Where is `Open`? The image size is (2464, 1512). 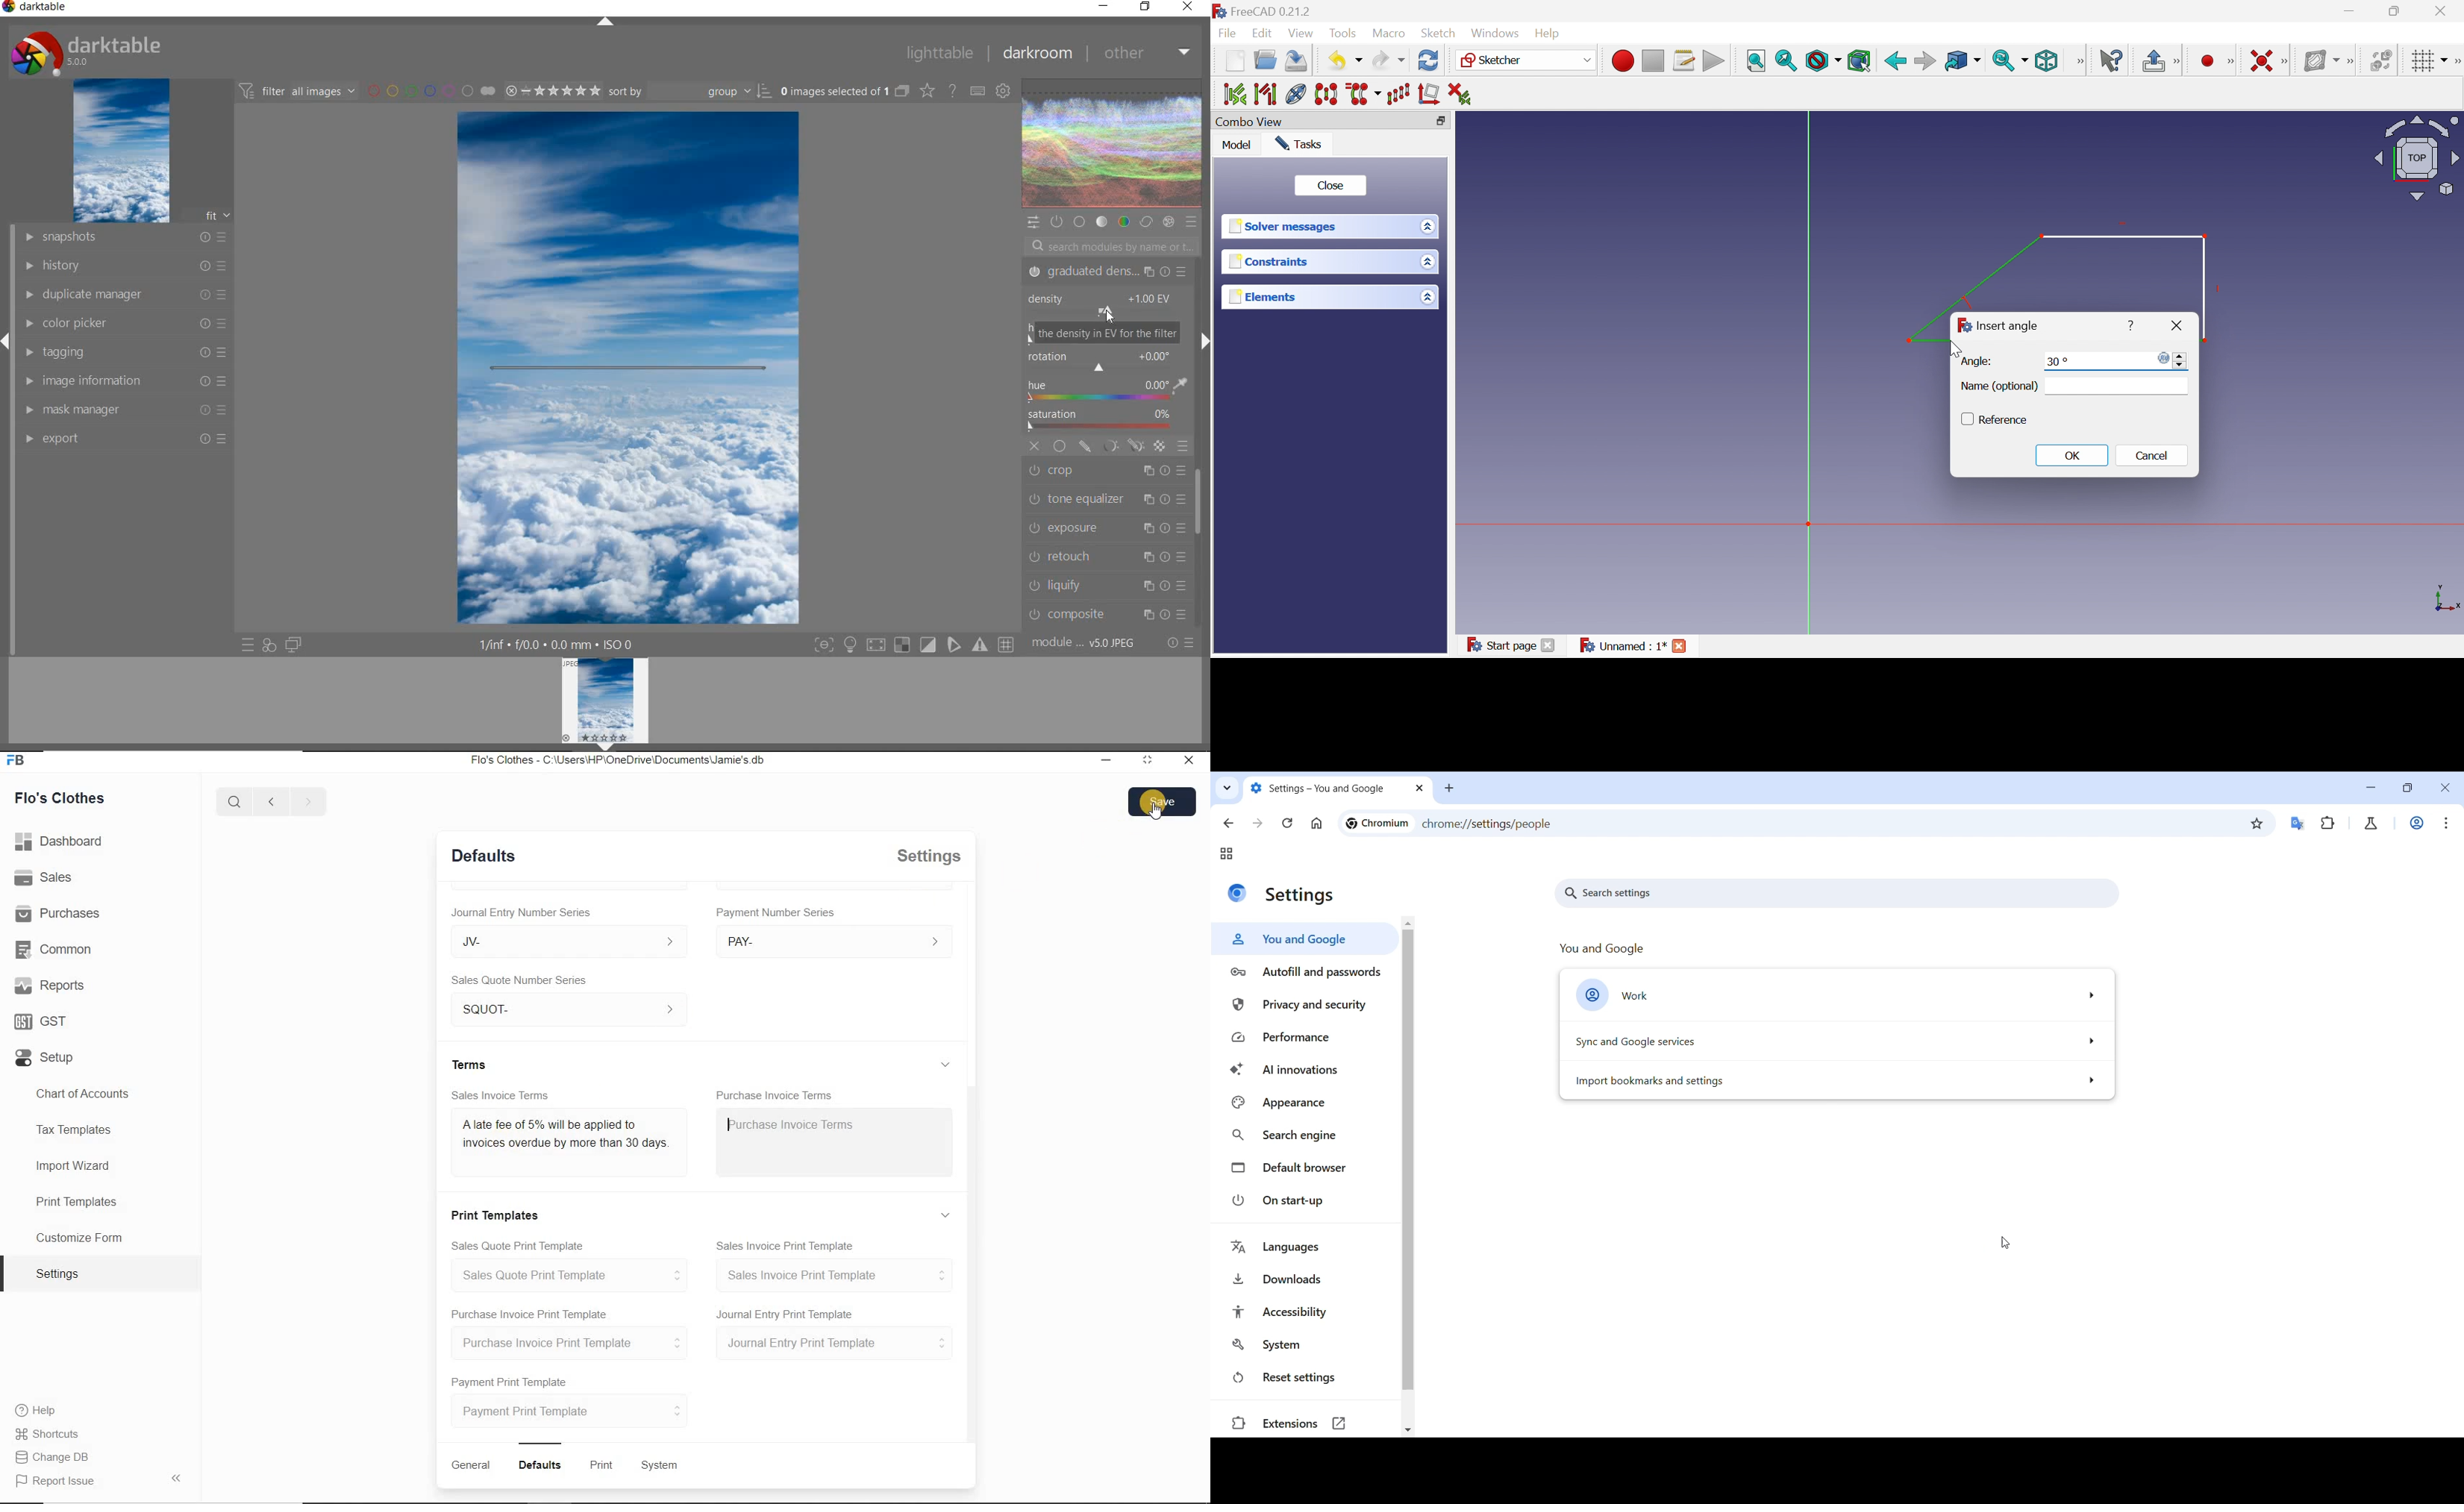
Open is located at coordinates (1267, 62).